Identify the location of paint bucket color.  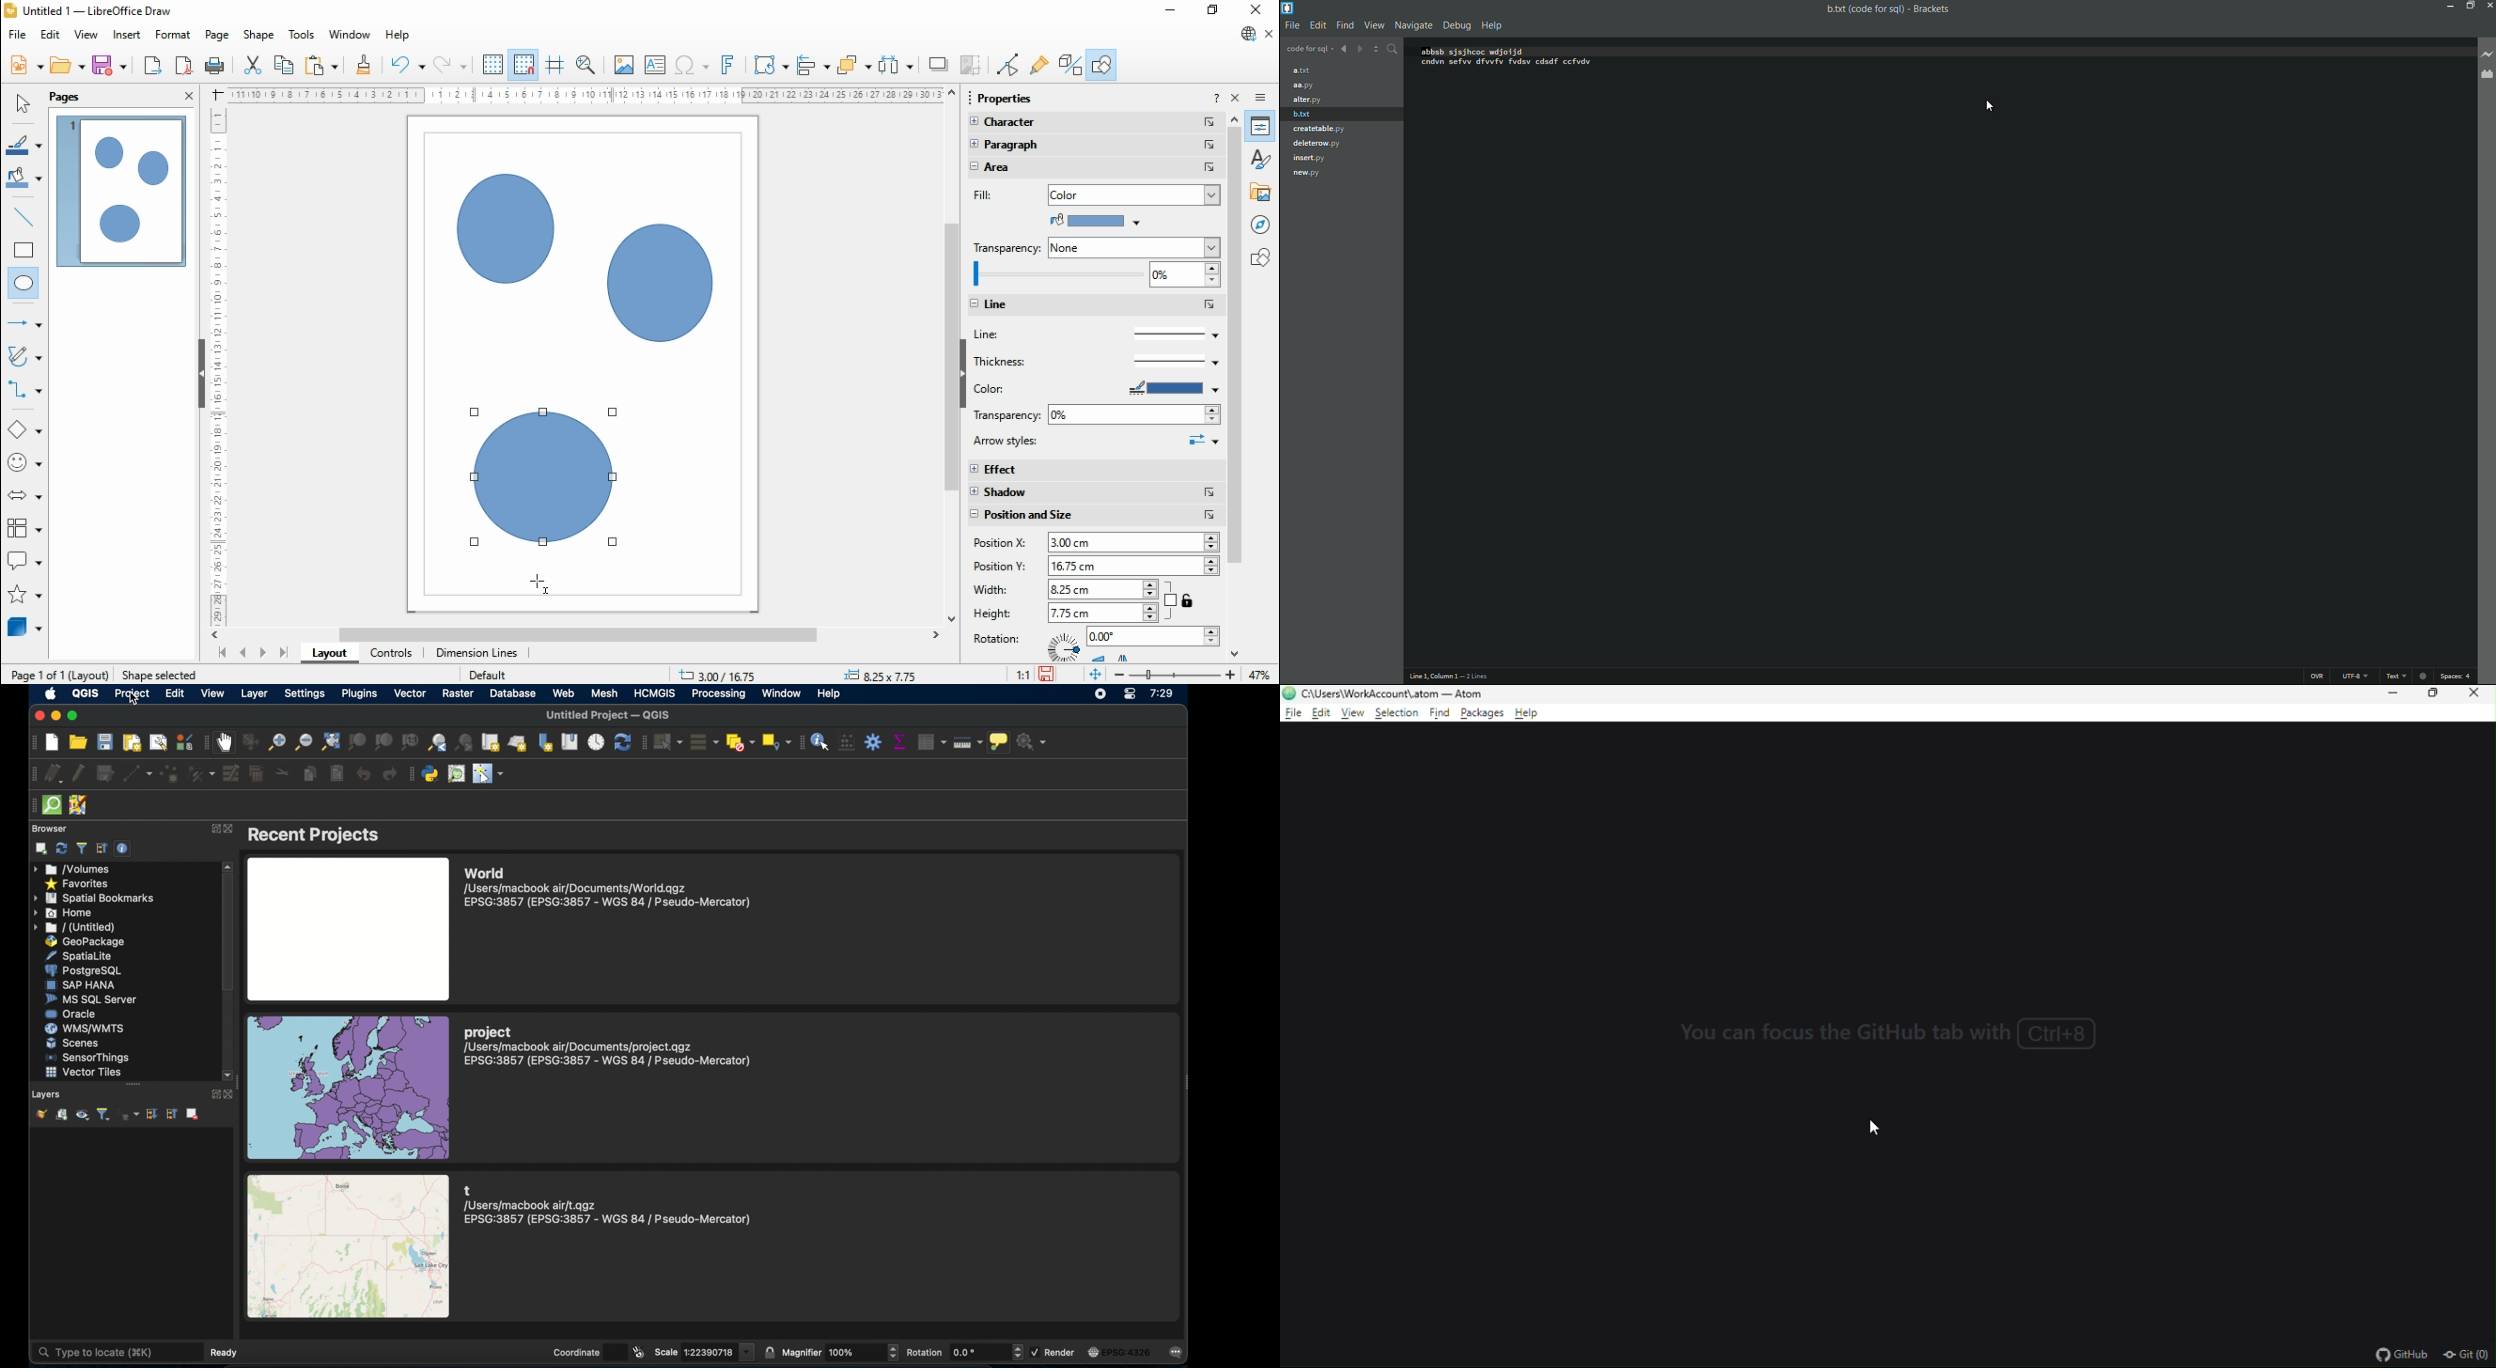
(1096, 220).